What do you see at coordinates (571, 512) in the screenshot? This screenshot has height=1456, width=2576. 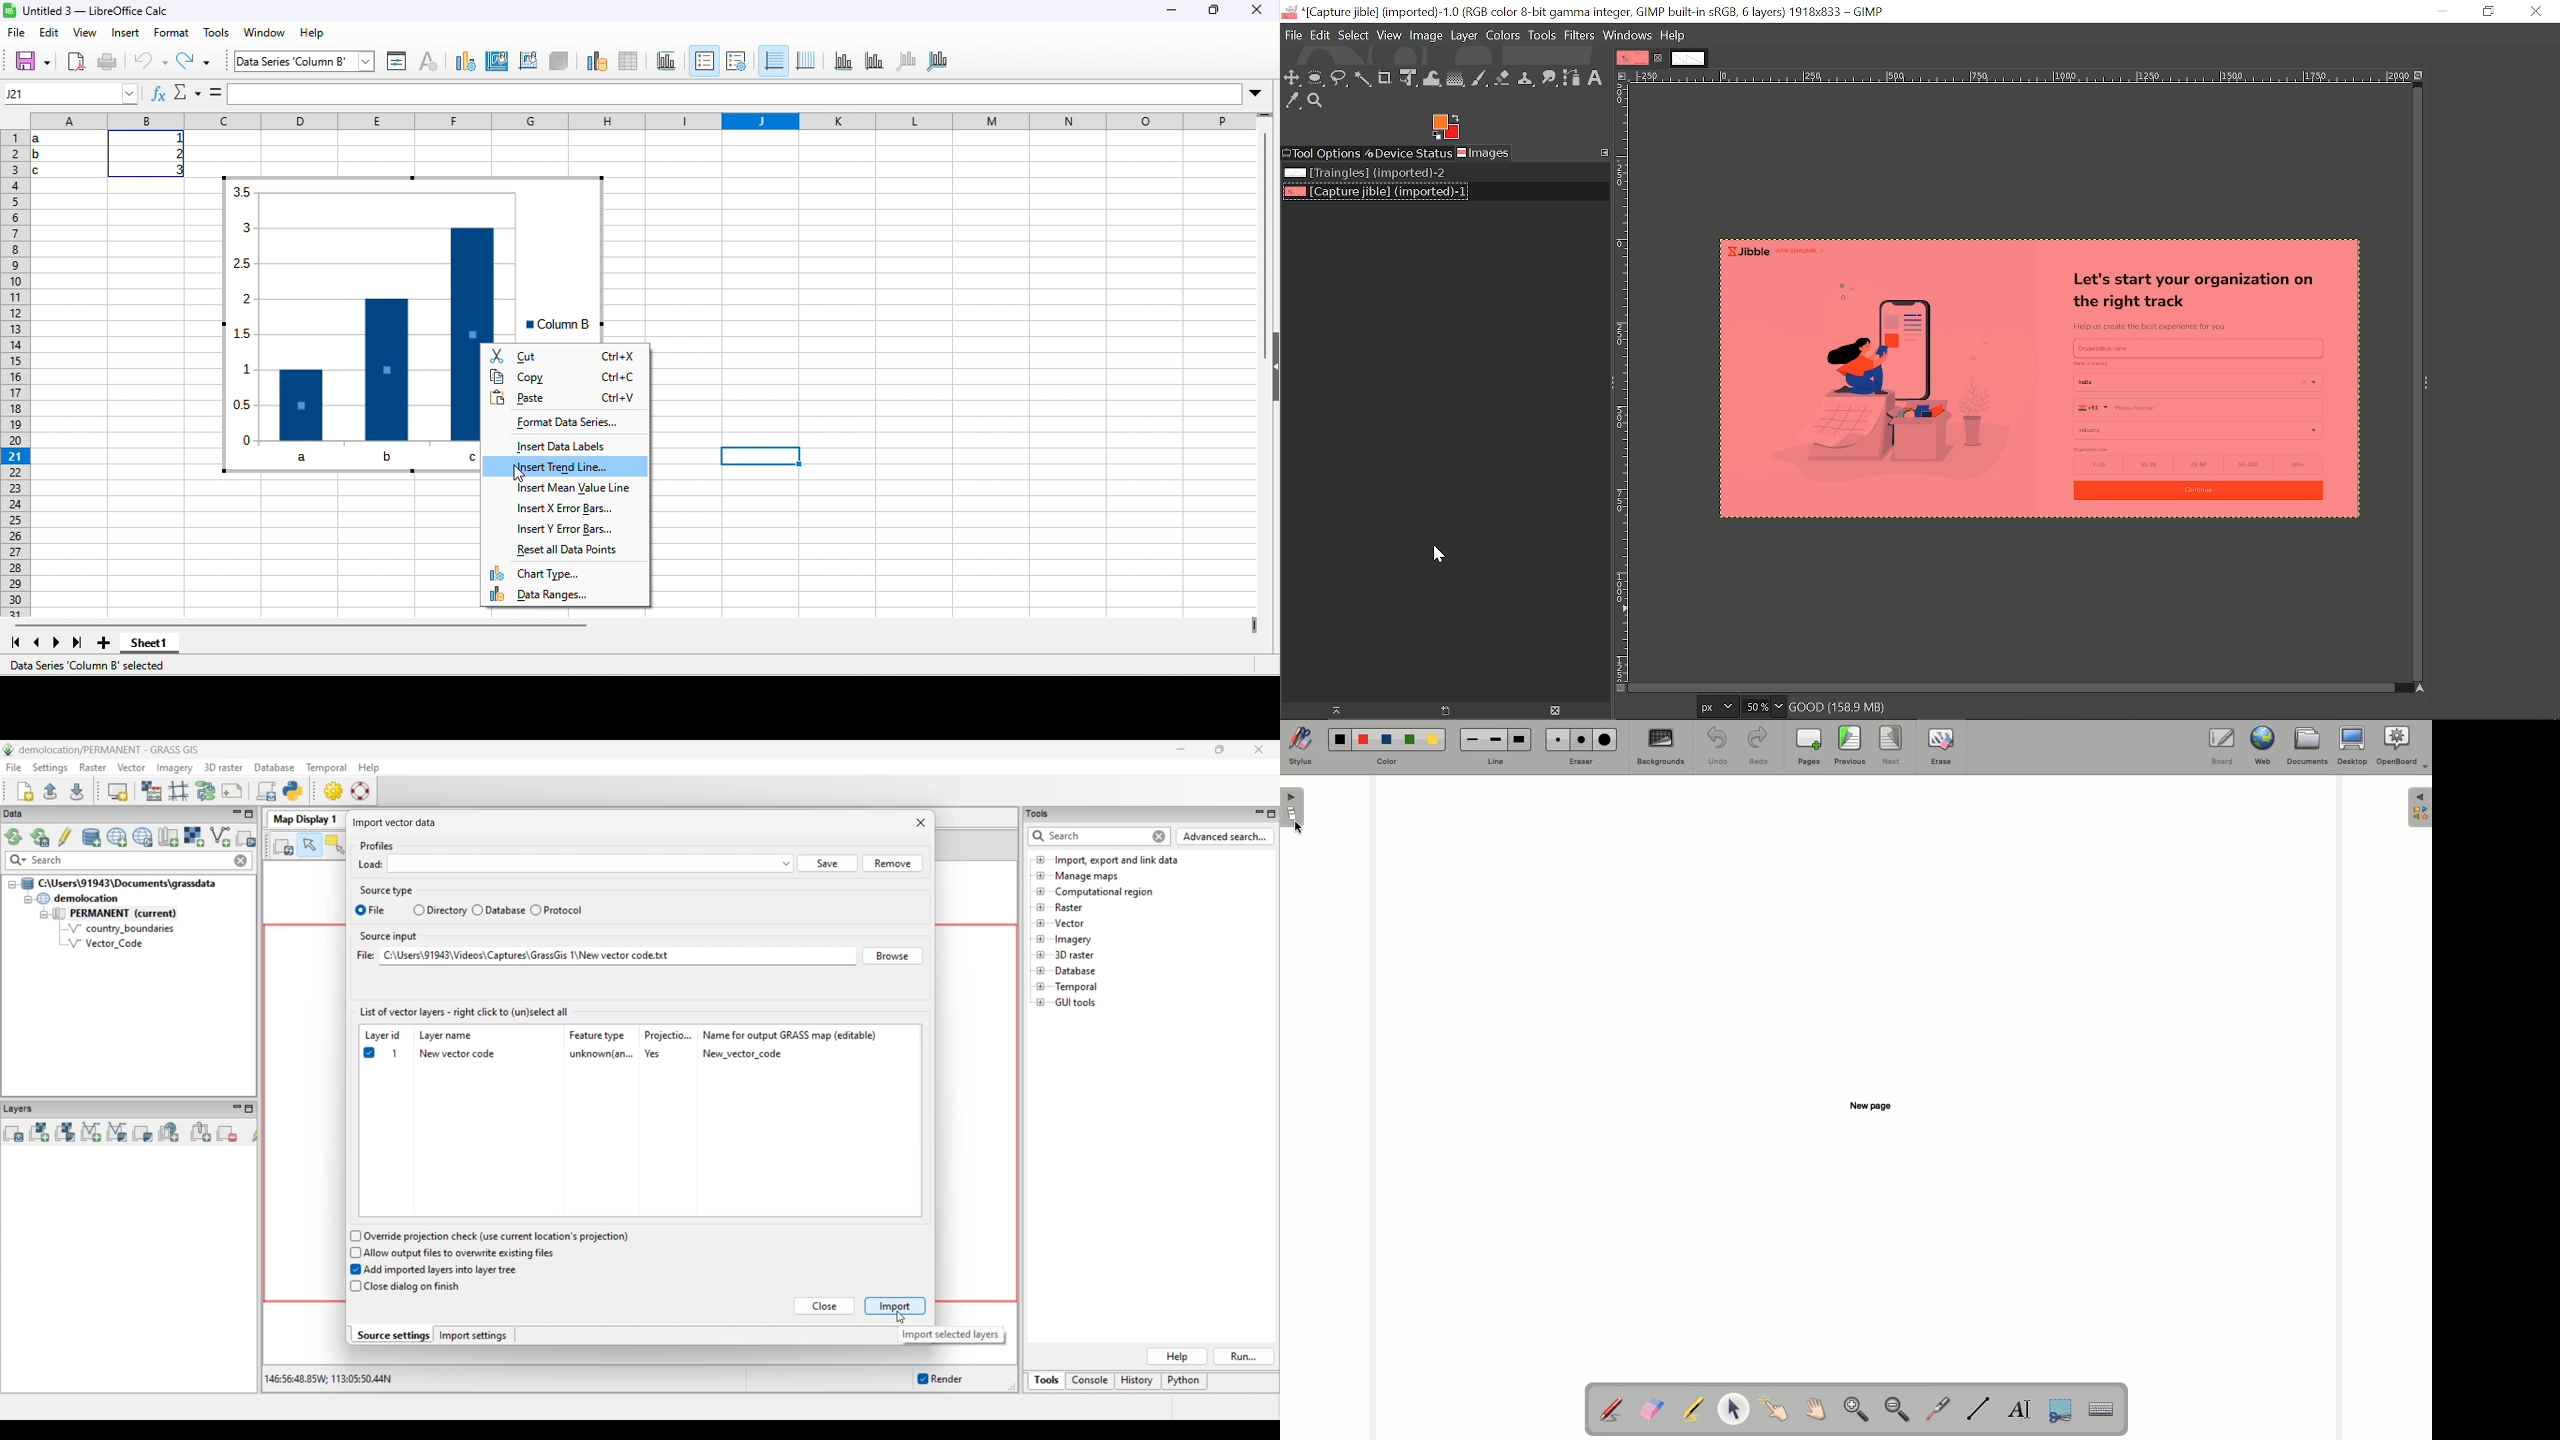 I see `insert x error bars` at bounding box center [571, 512].